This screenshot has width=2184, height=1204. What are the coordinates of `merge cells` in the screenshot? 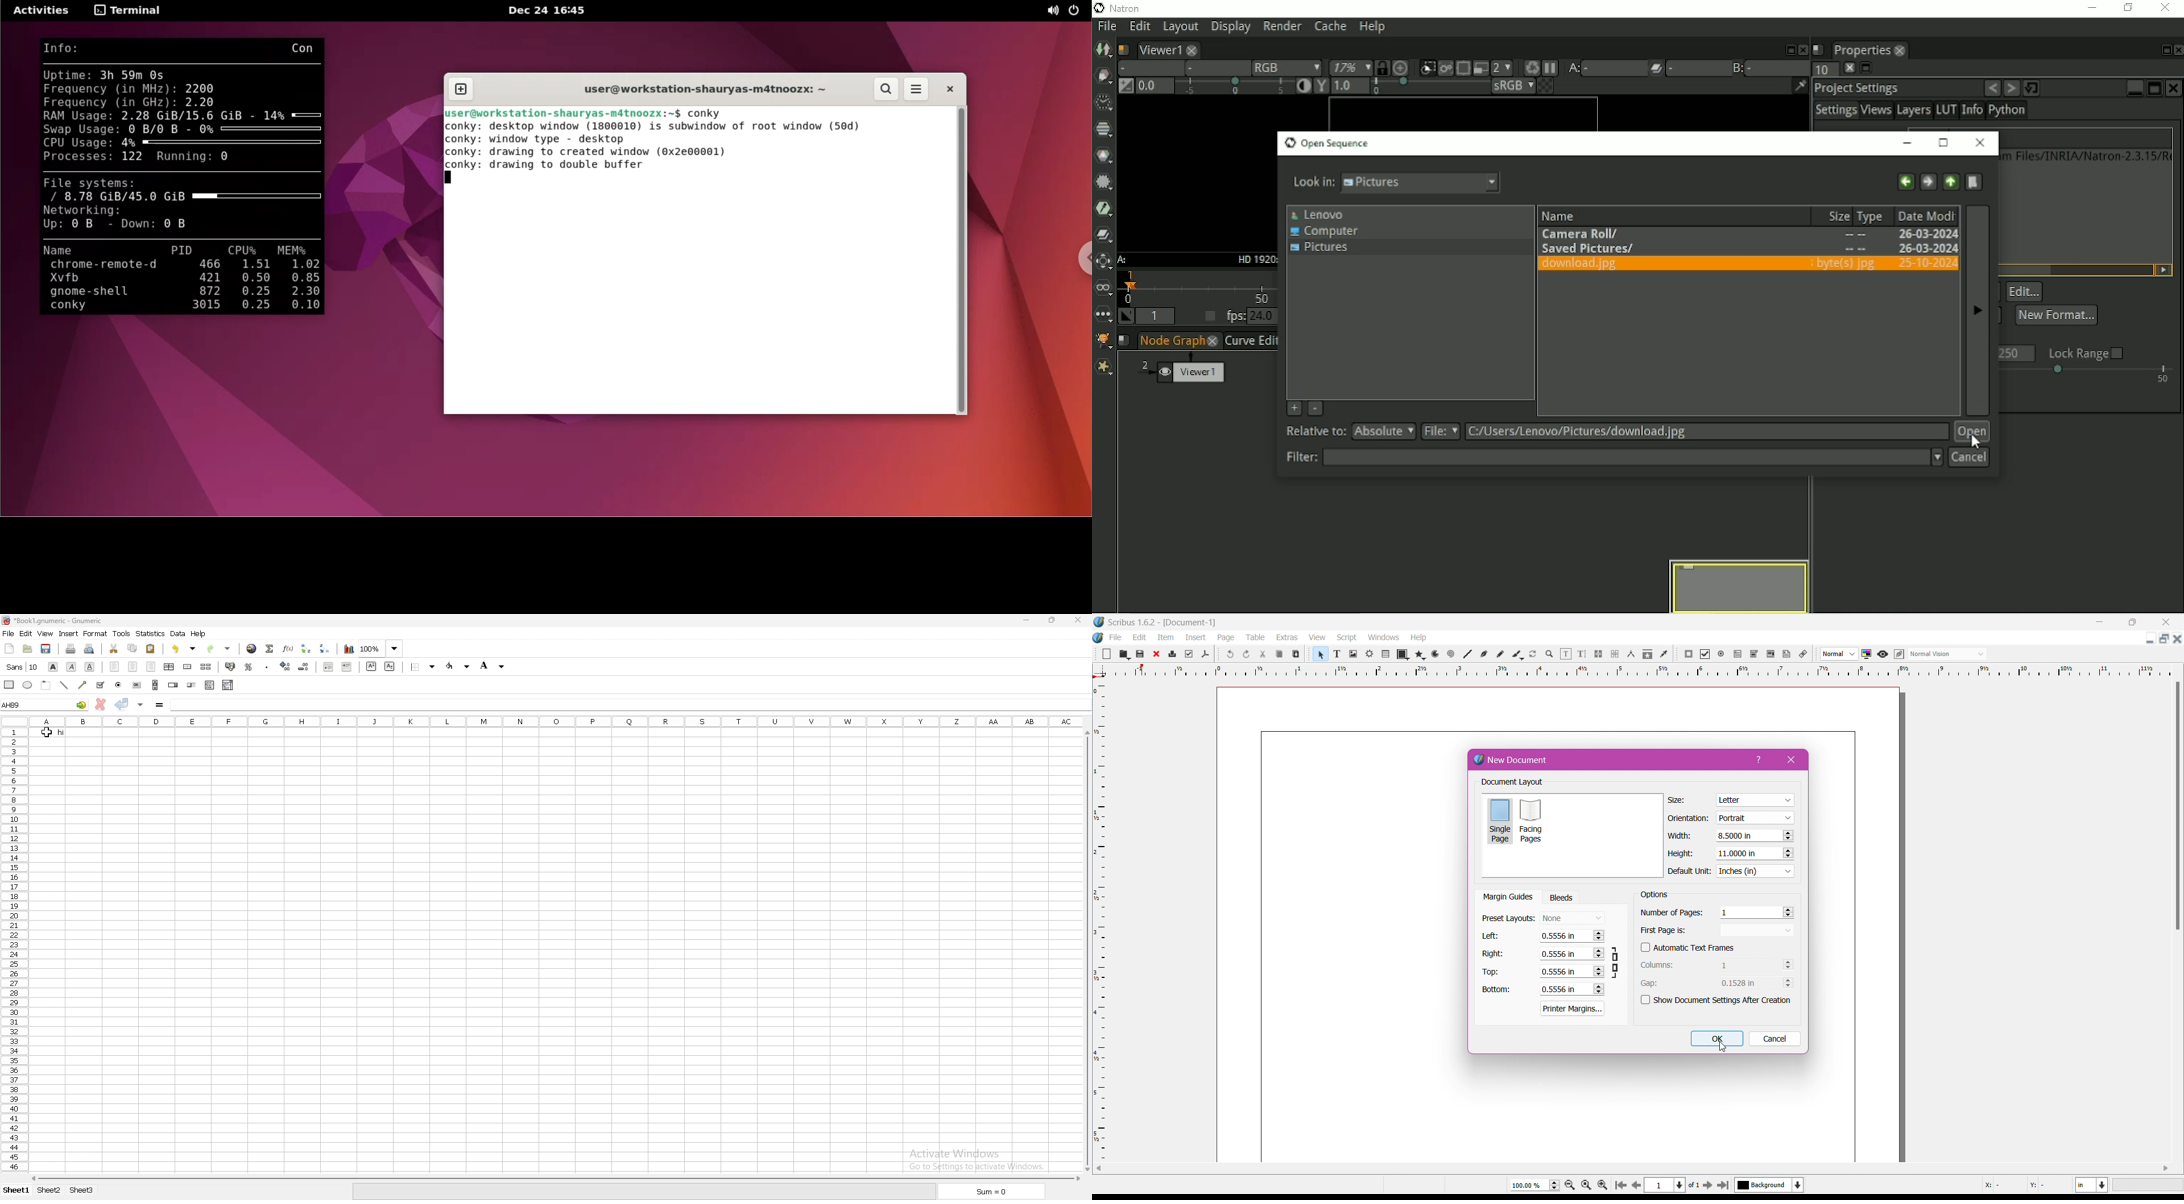 It's located at (187, 667).